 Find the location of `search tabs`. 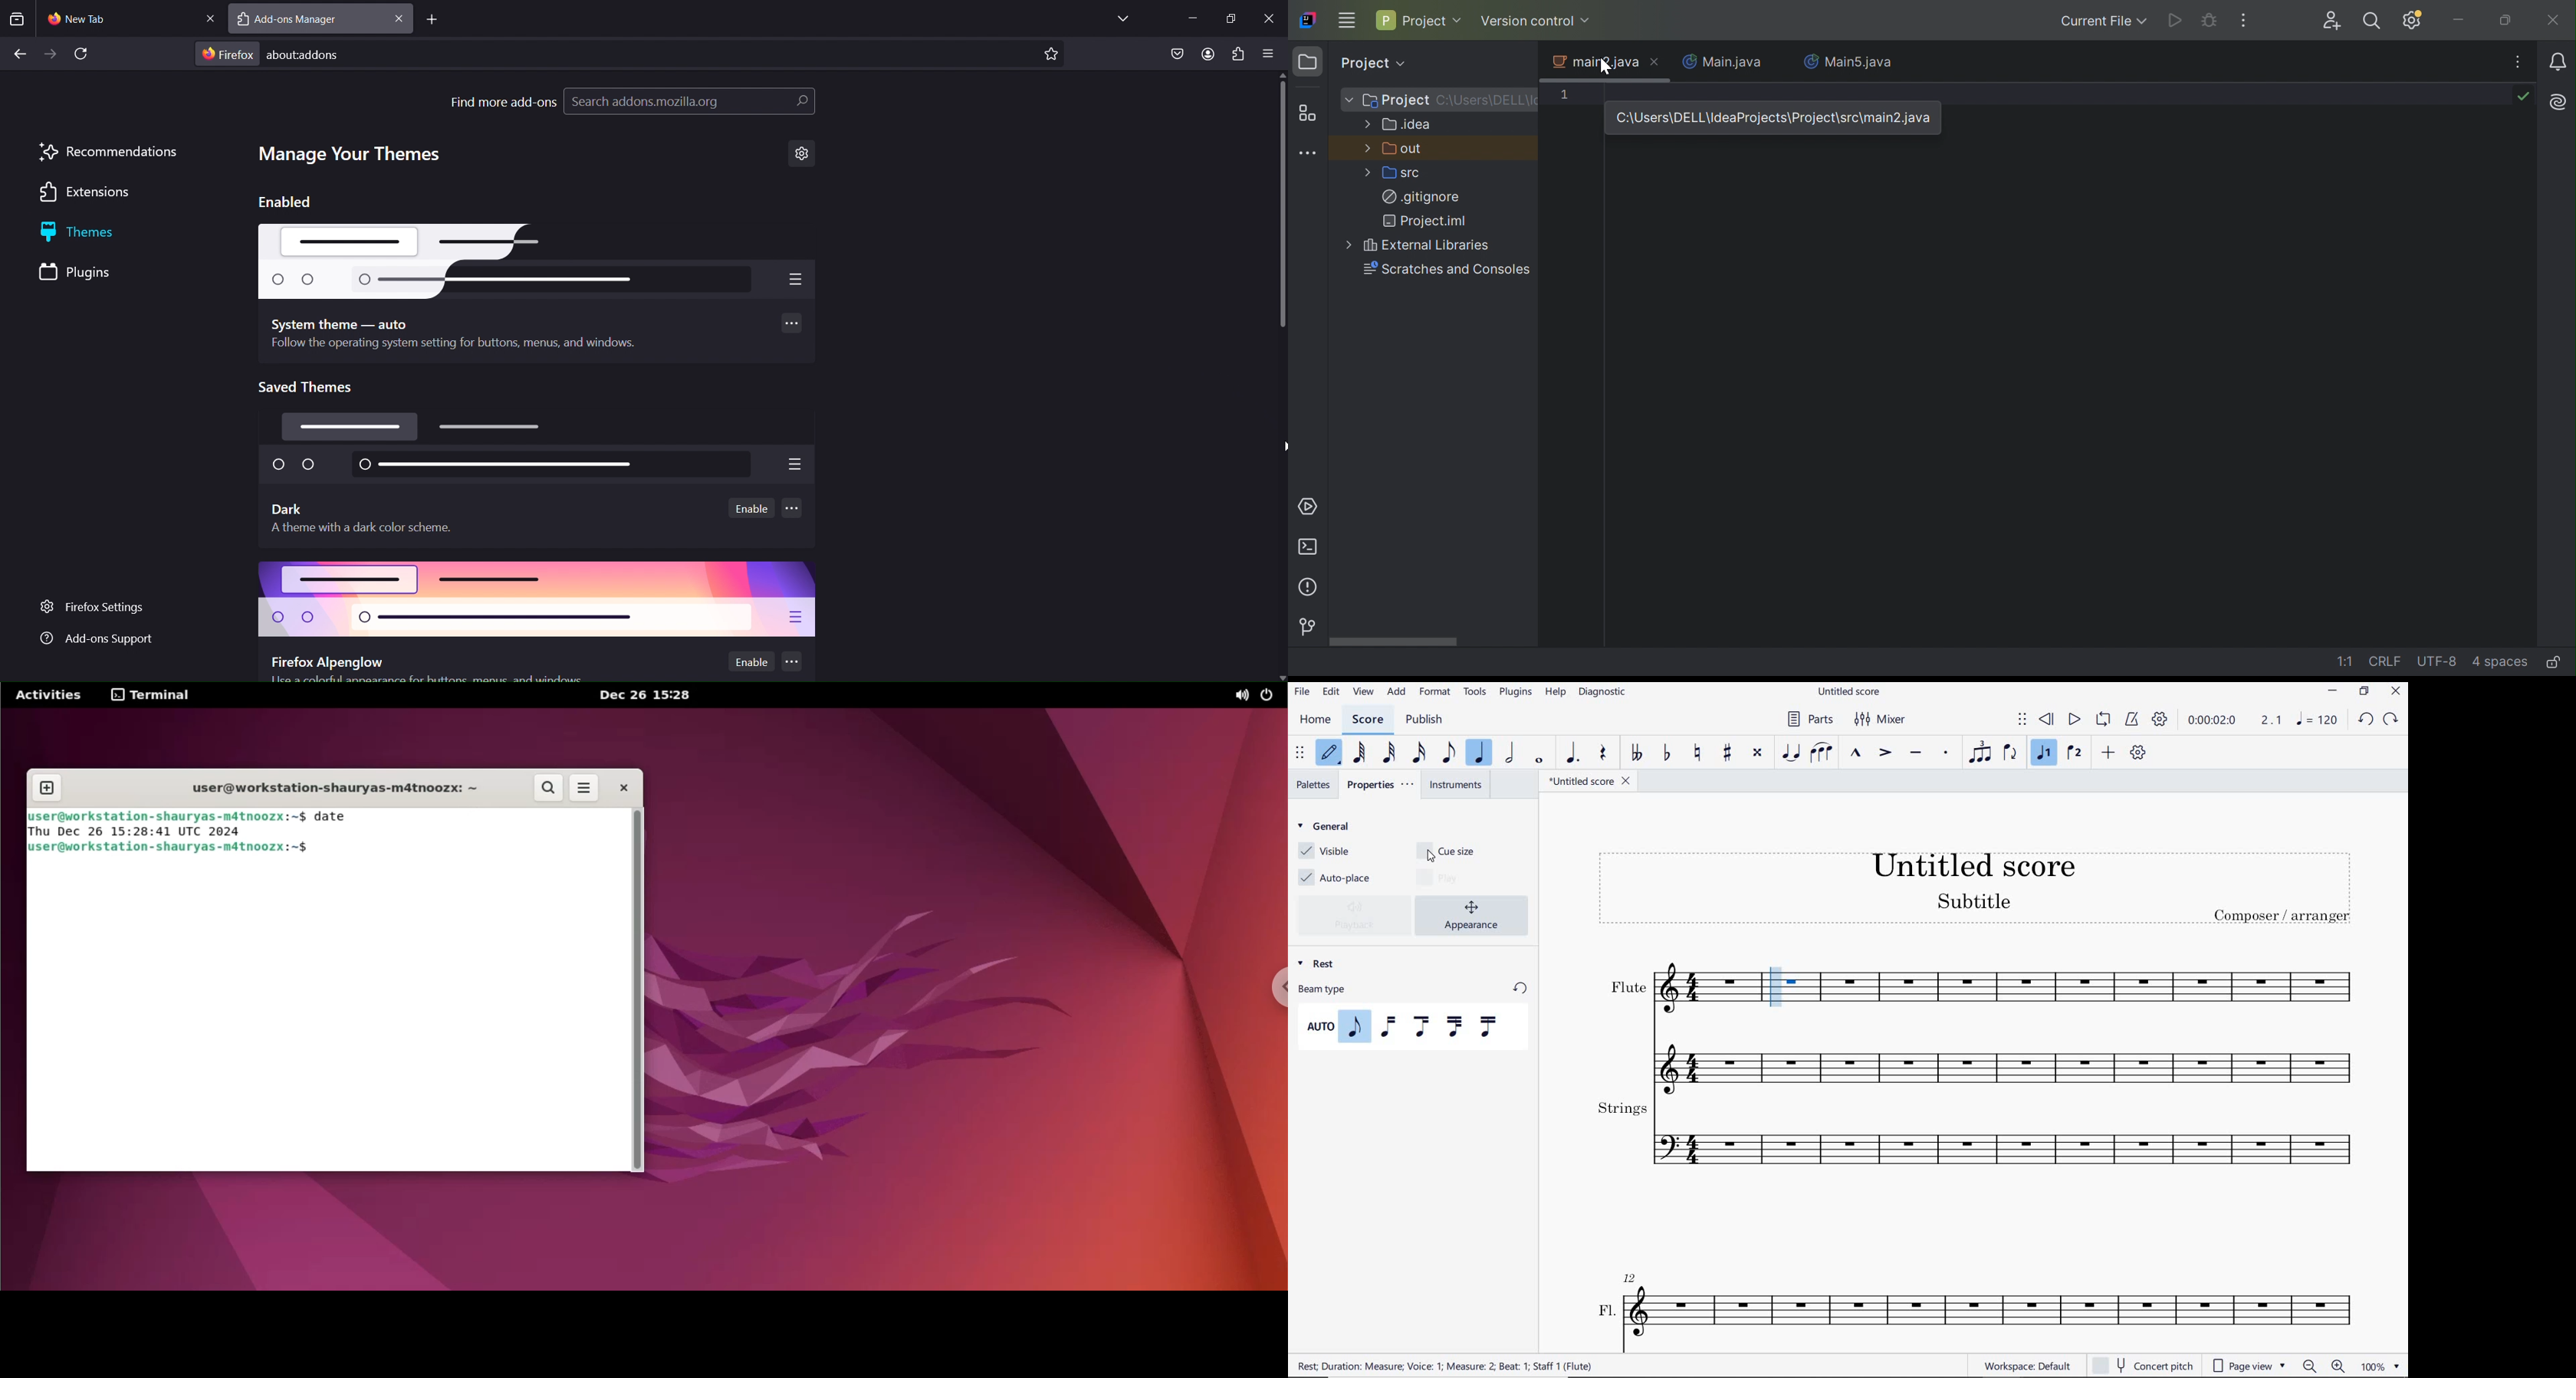

search tabs is located at coordinates (17, 19).